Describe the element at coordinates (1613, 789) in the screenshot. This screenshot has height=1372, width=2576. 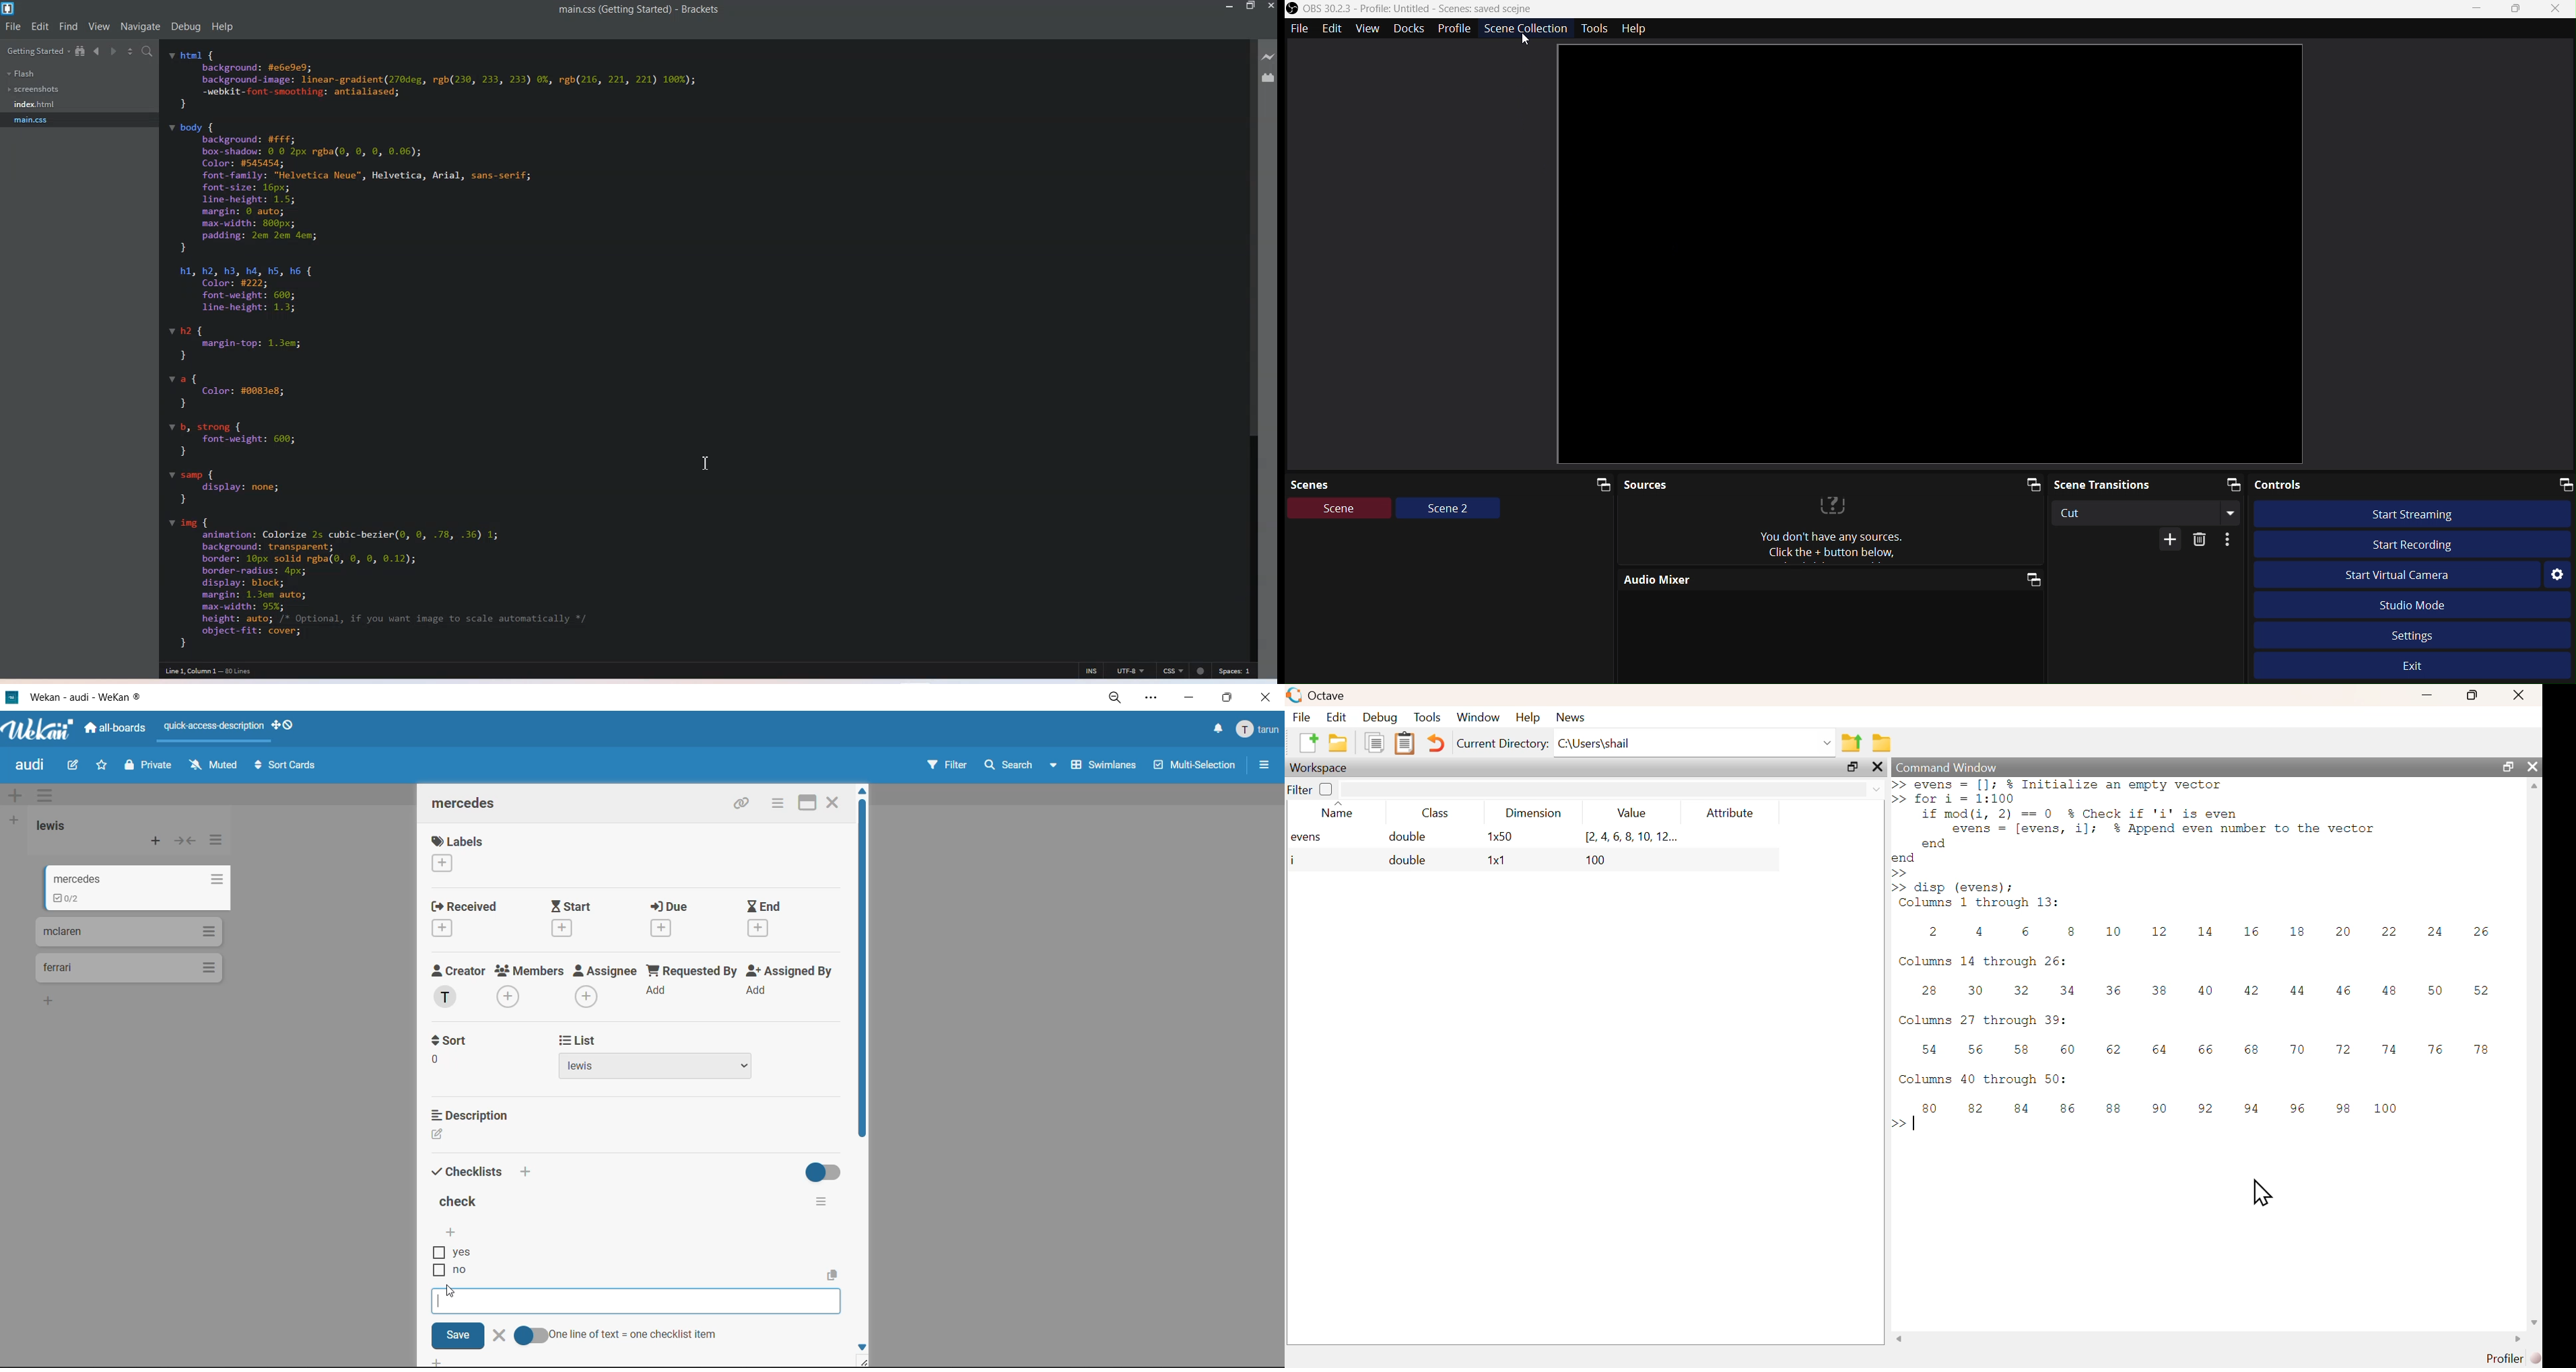
I see `filter` at that location.